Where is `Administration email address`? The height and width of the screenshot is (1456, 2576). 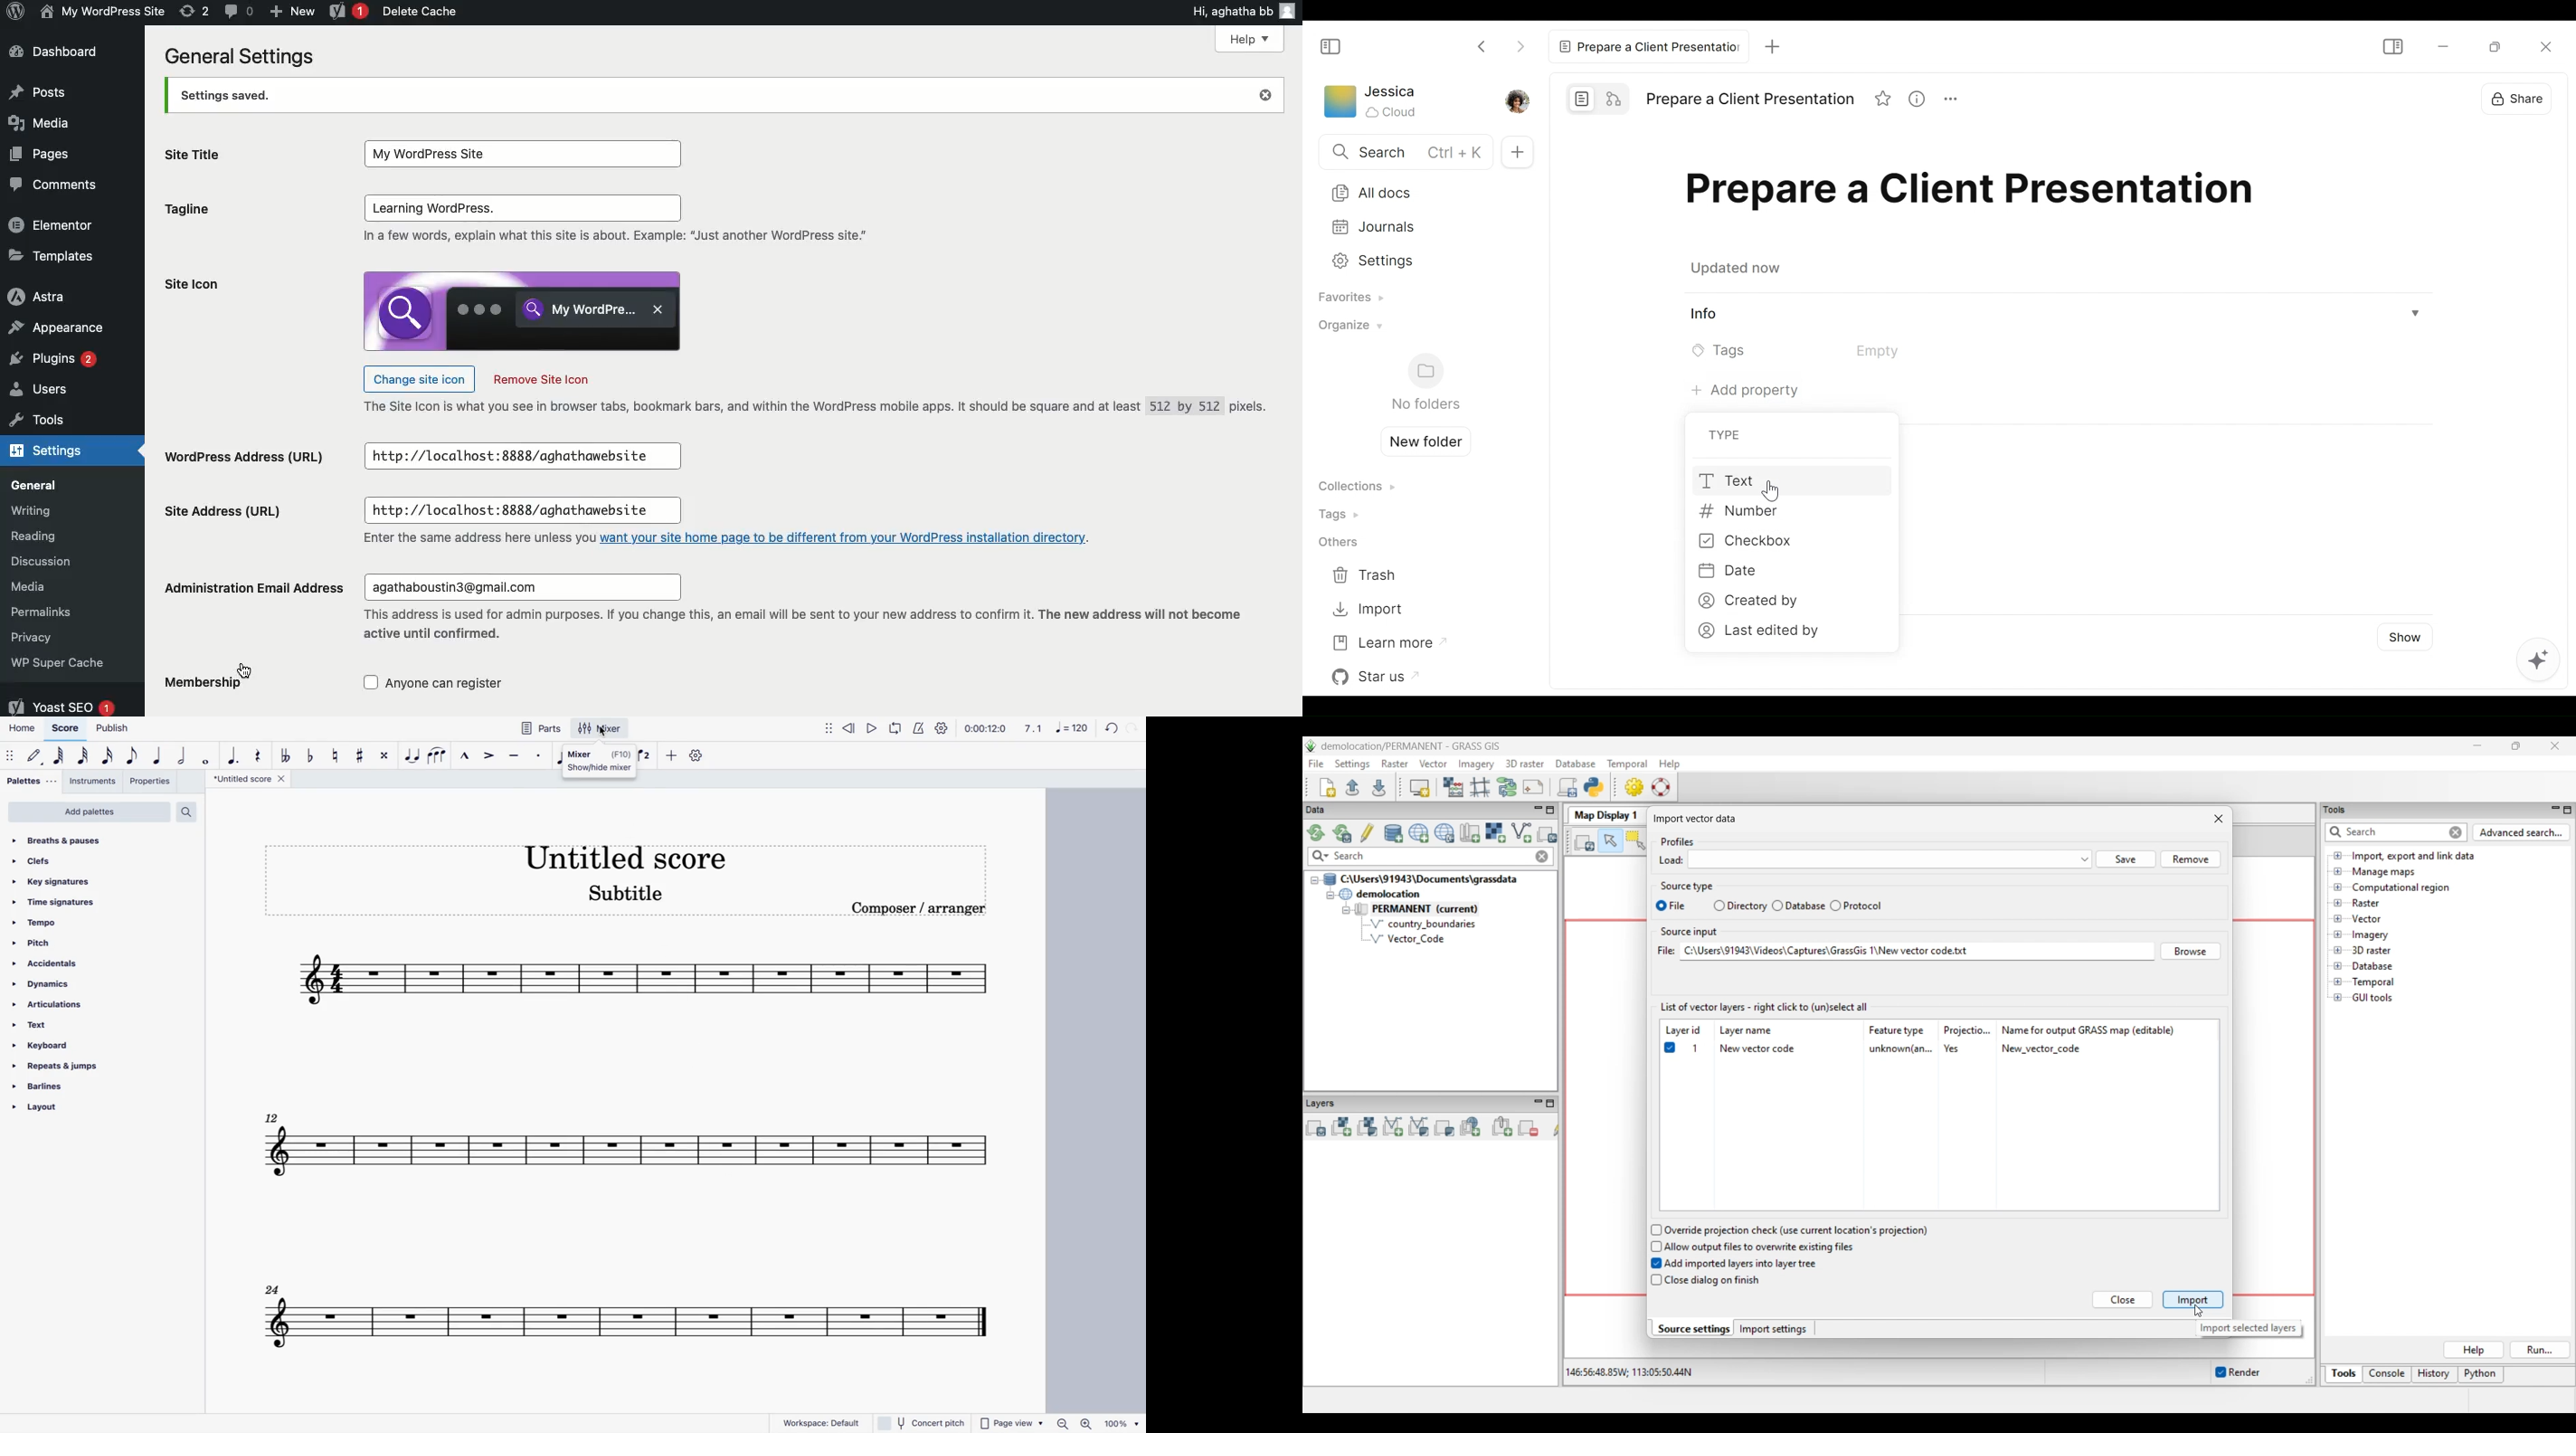
Administration email address is located at coordinates (261, 582).